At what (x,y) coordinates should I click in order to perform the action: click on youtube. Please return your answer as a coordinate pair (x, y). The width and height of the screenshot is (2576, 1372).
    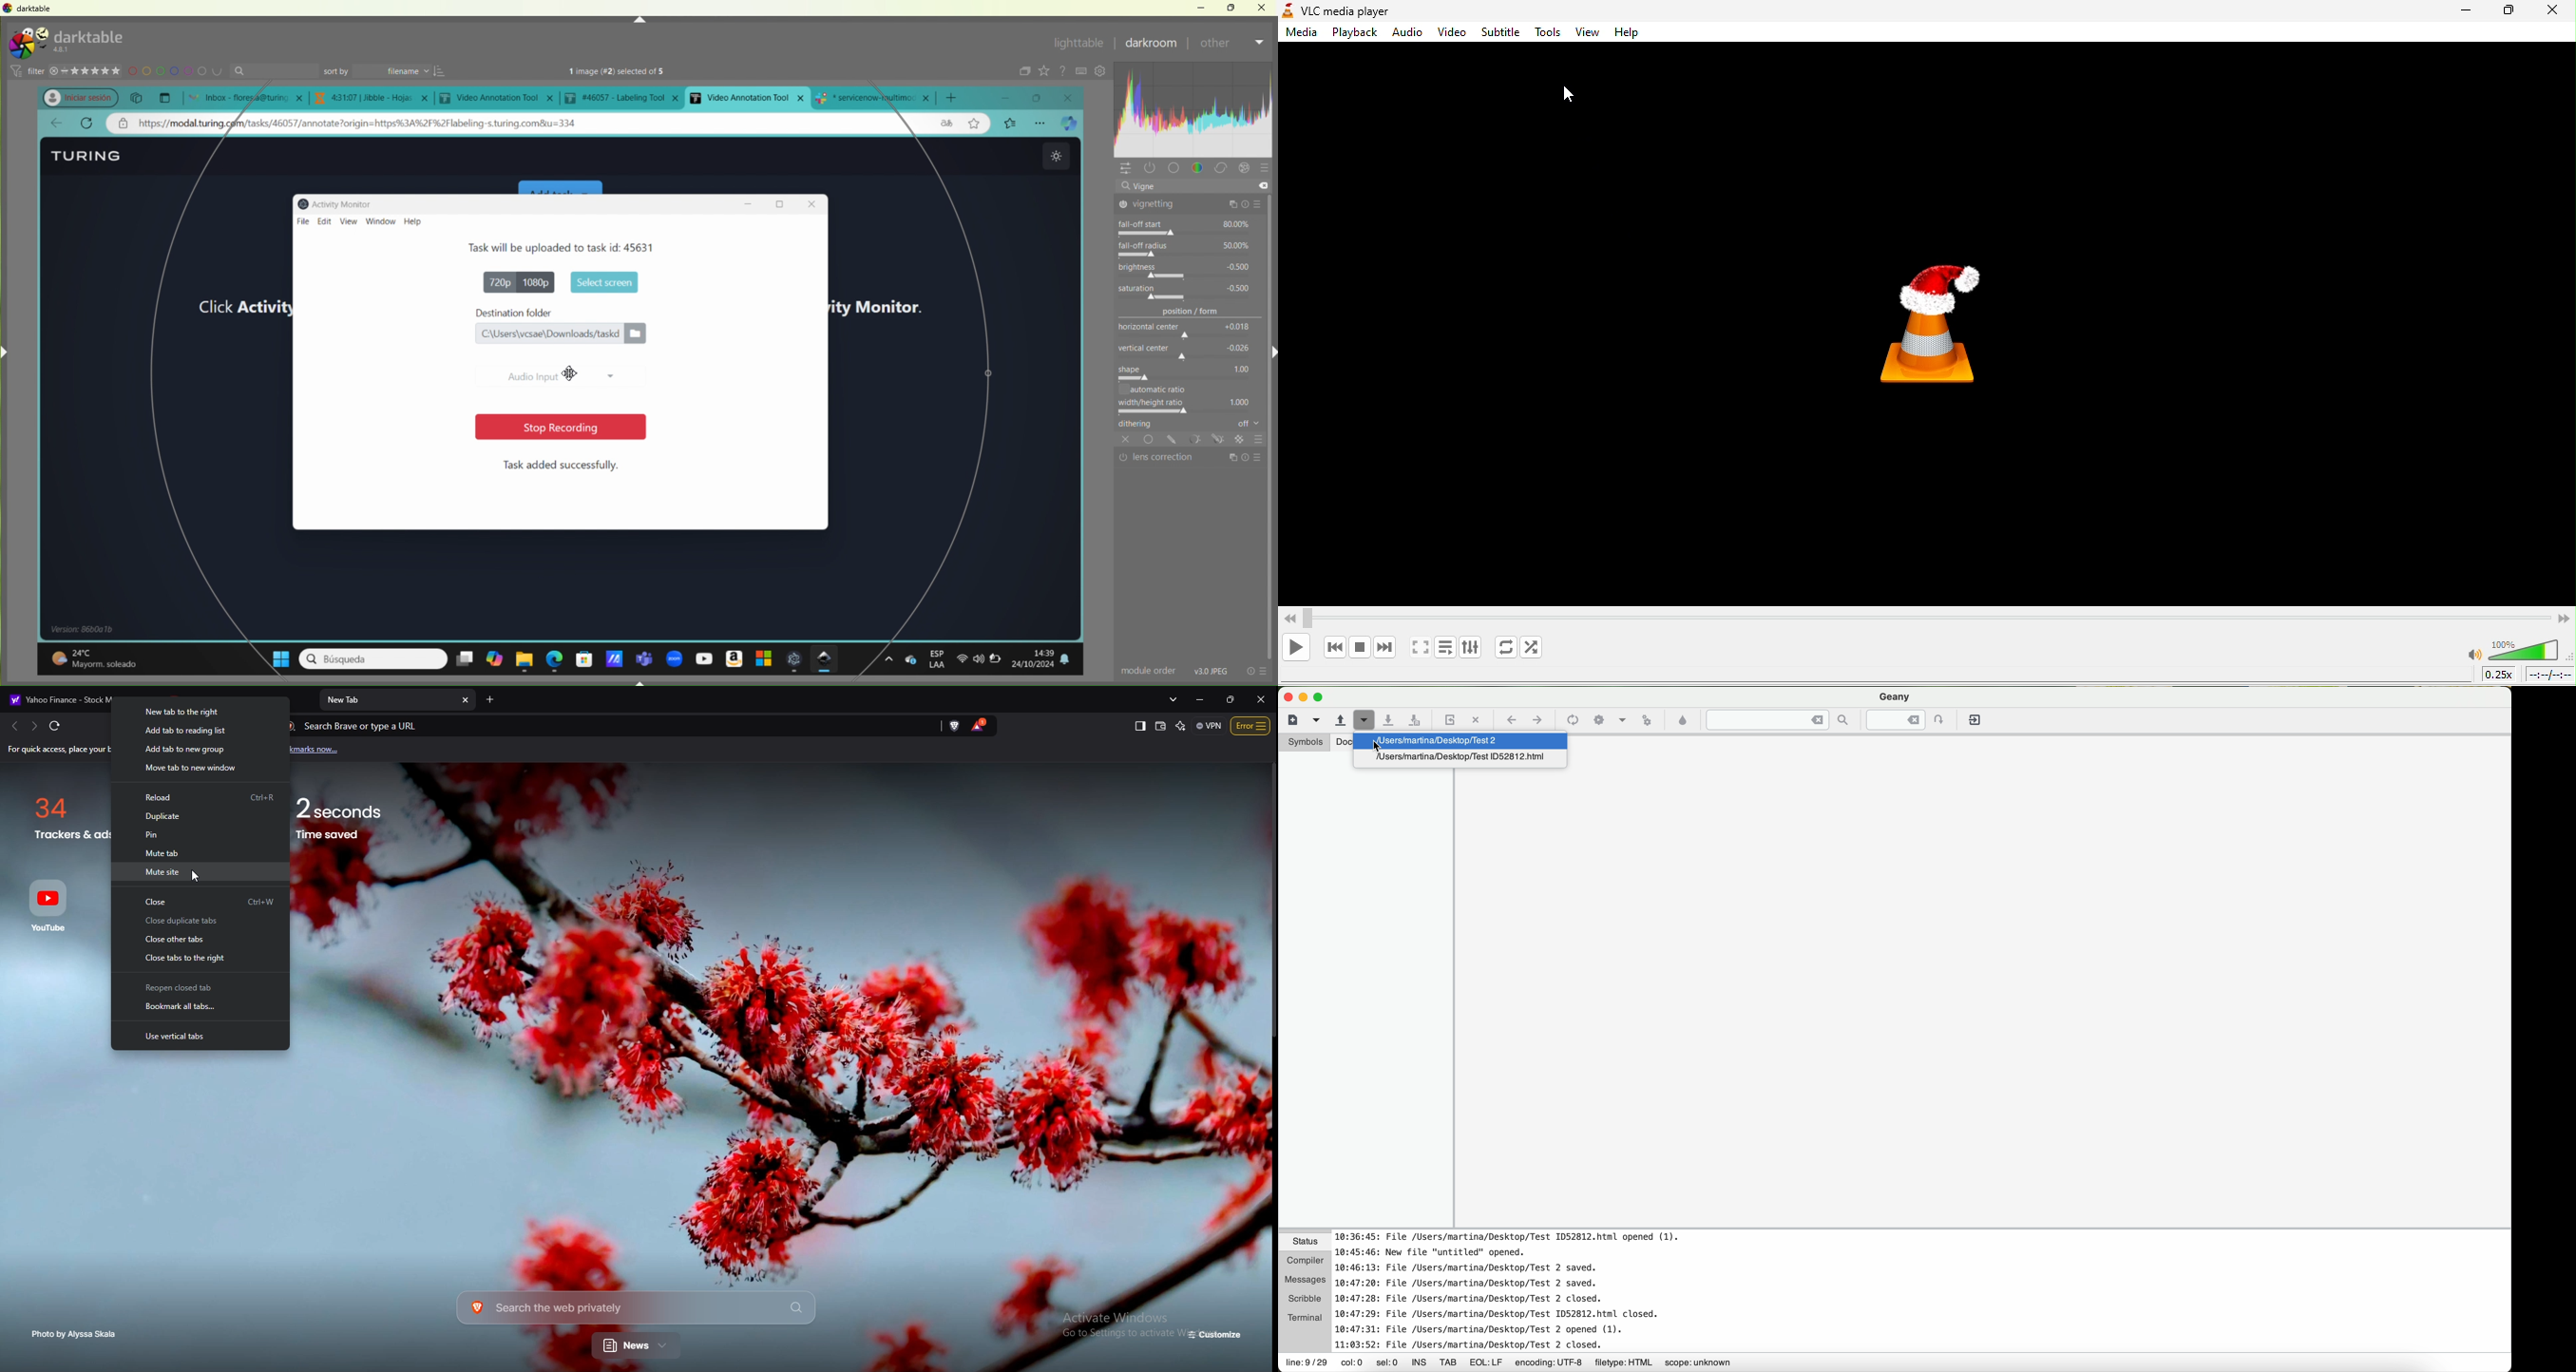
    Looking at the image, I should click on (702, 658).